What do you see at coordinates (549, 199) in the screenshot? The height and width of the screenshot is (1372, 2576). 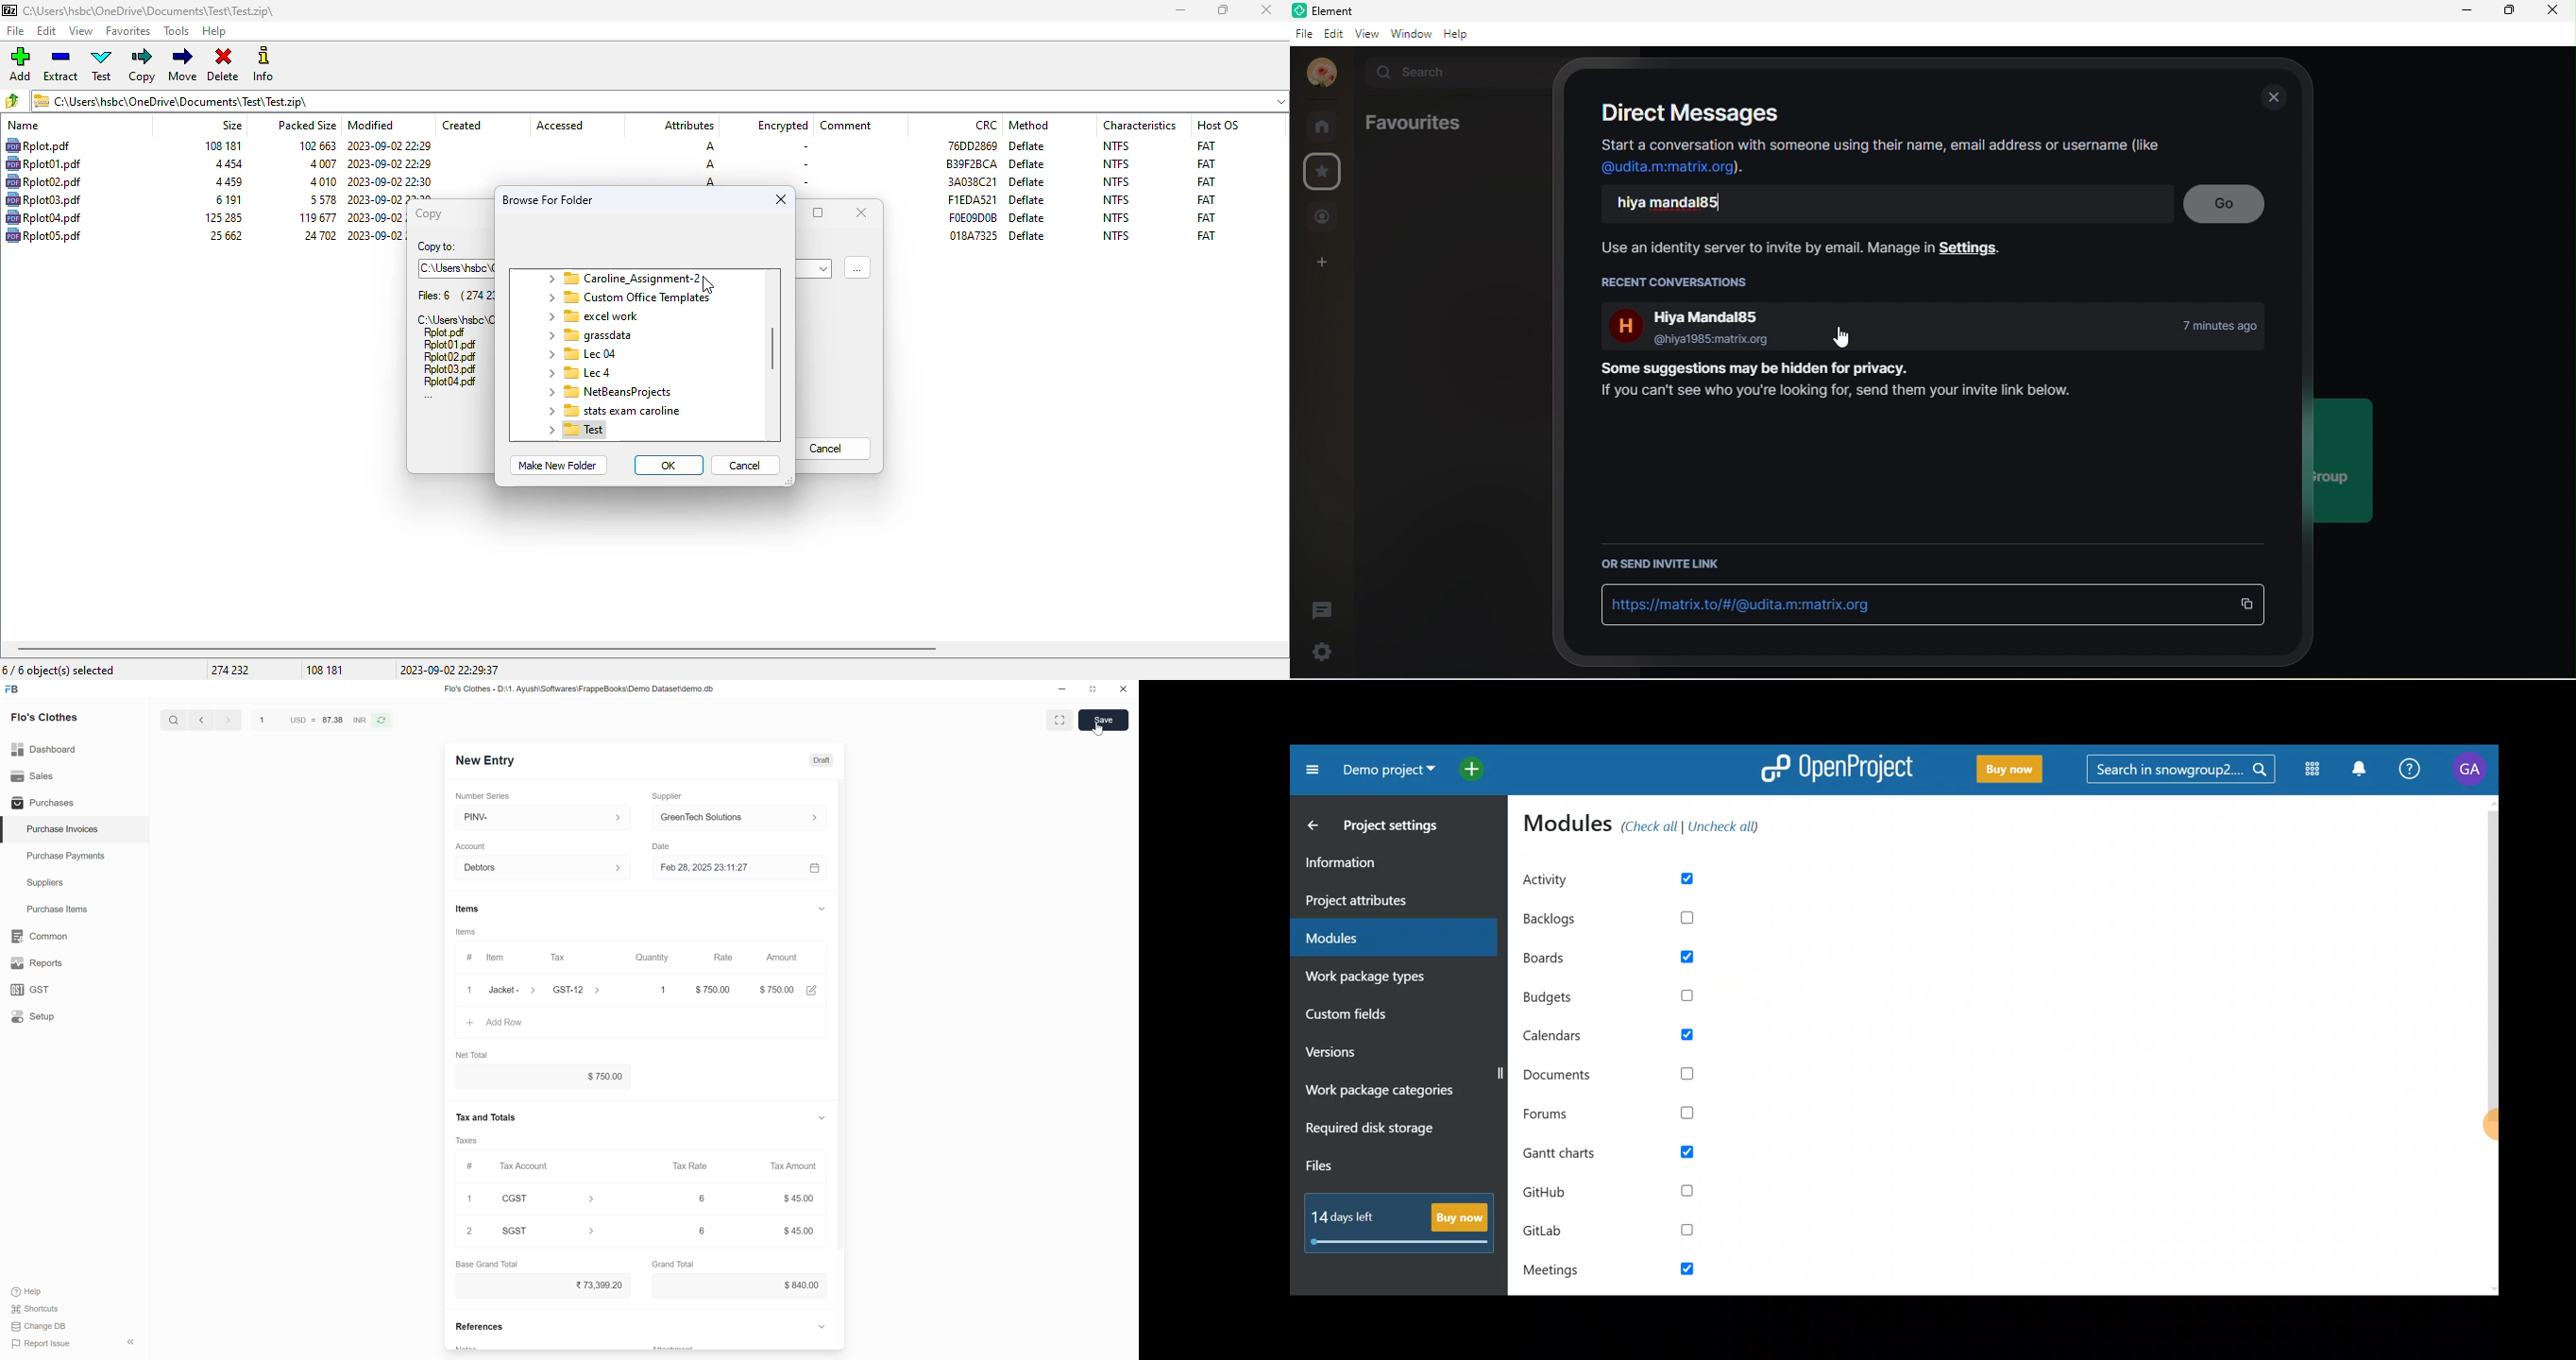 I see `browse for folder` at bounding box center [549, 199].